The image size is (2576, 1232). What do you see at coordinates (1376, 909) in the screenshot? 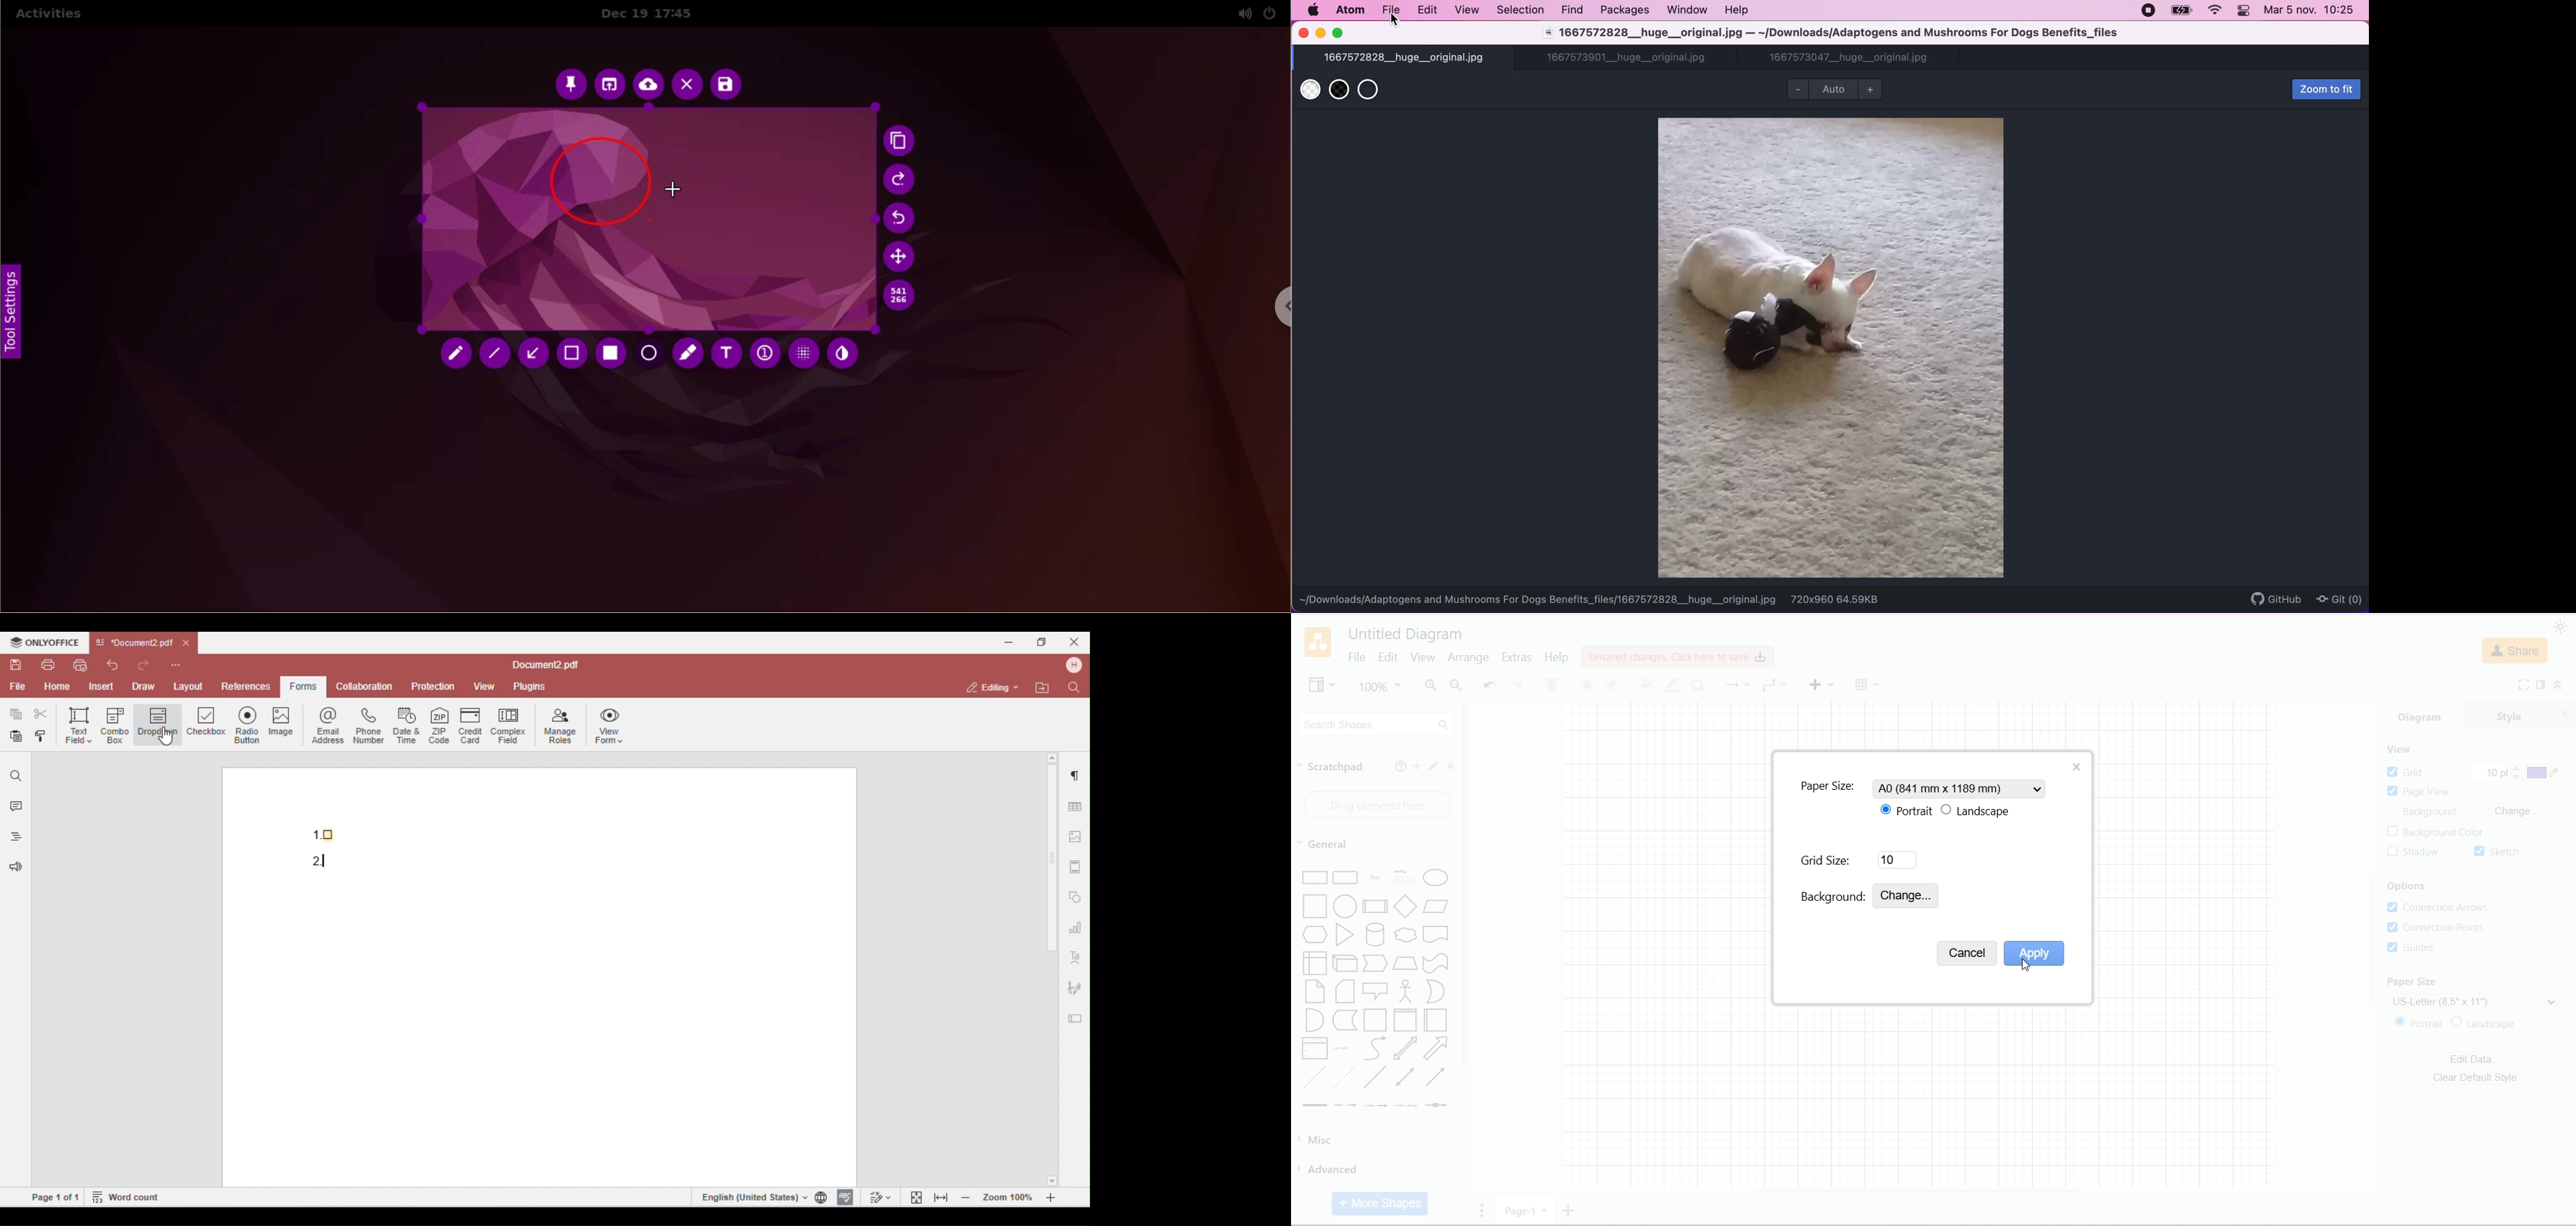
I see `Process` at bounding box center [1376, 909].